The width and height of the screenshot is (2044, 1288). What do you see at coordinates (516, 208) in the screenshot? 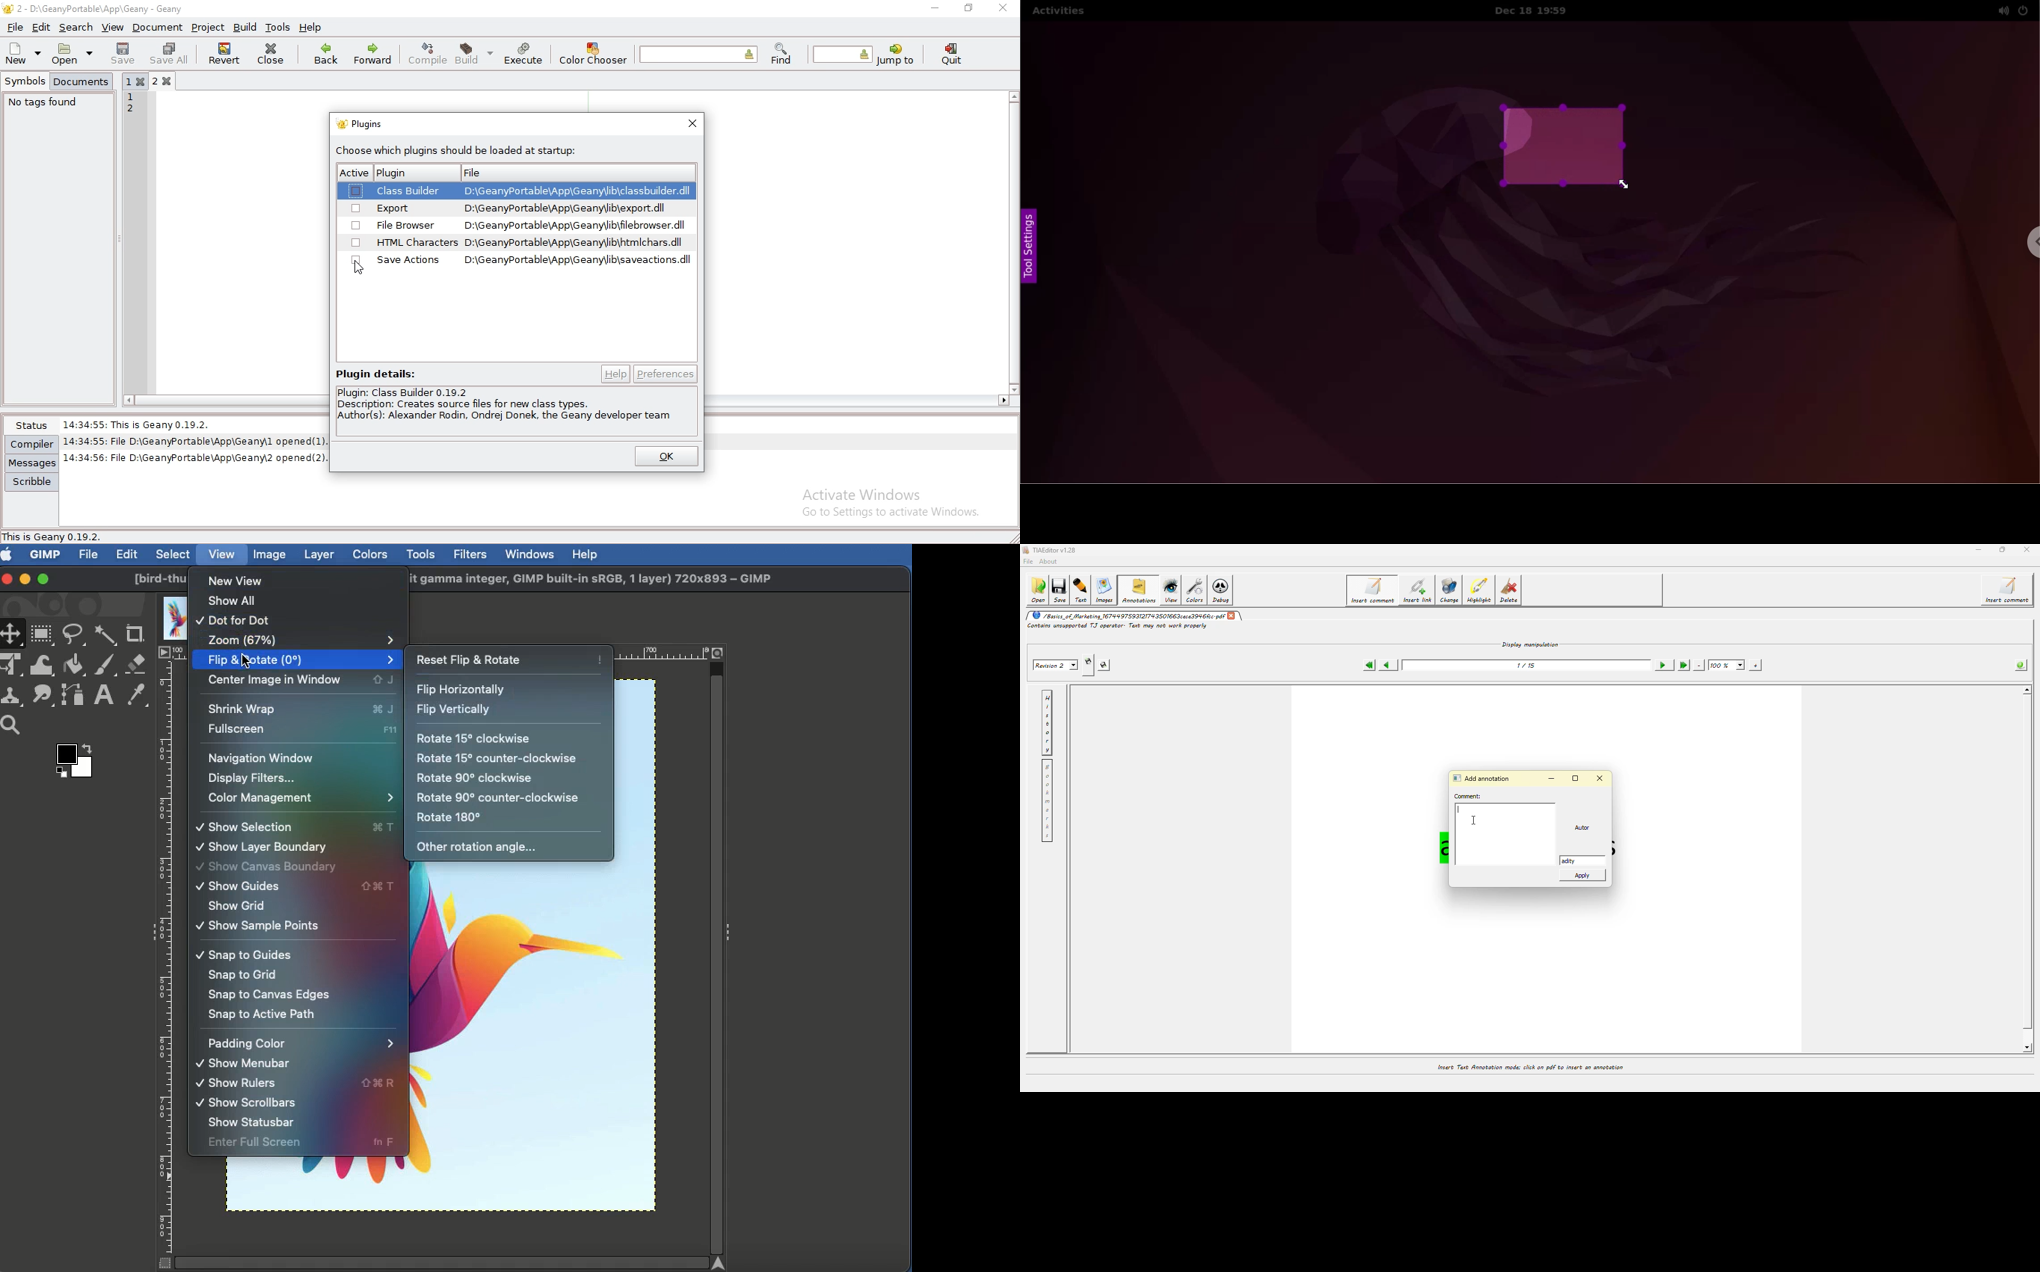
I see `| I Export D:\GeanyPortable\App\Geany\lib\export.dil 1` at bounding box center [516, 208].